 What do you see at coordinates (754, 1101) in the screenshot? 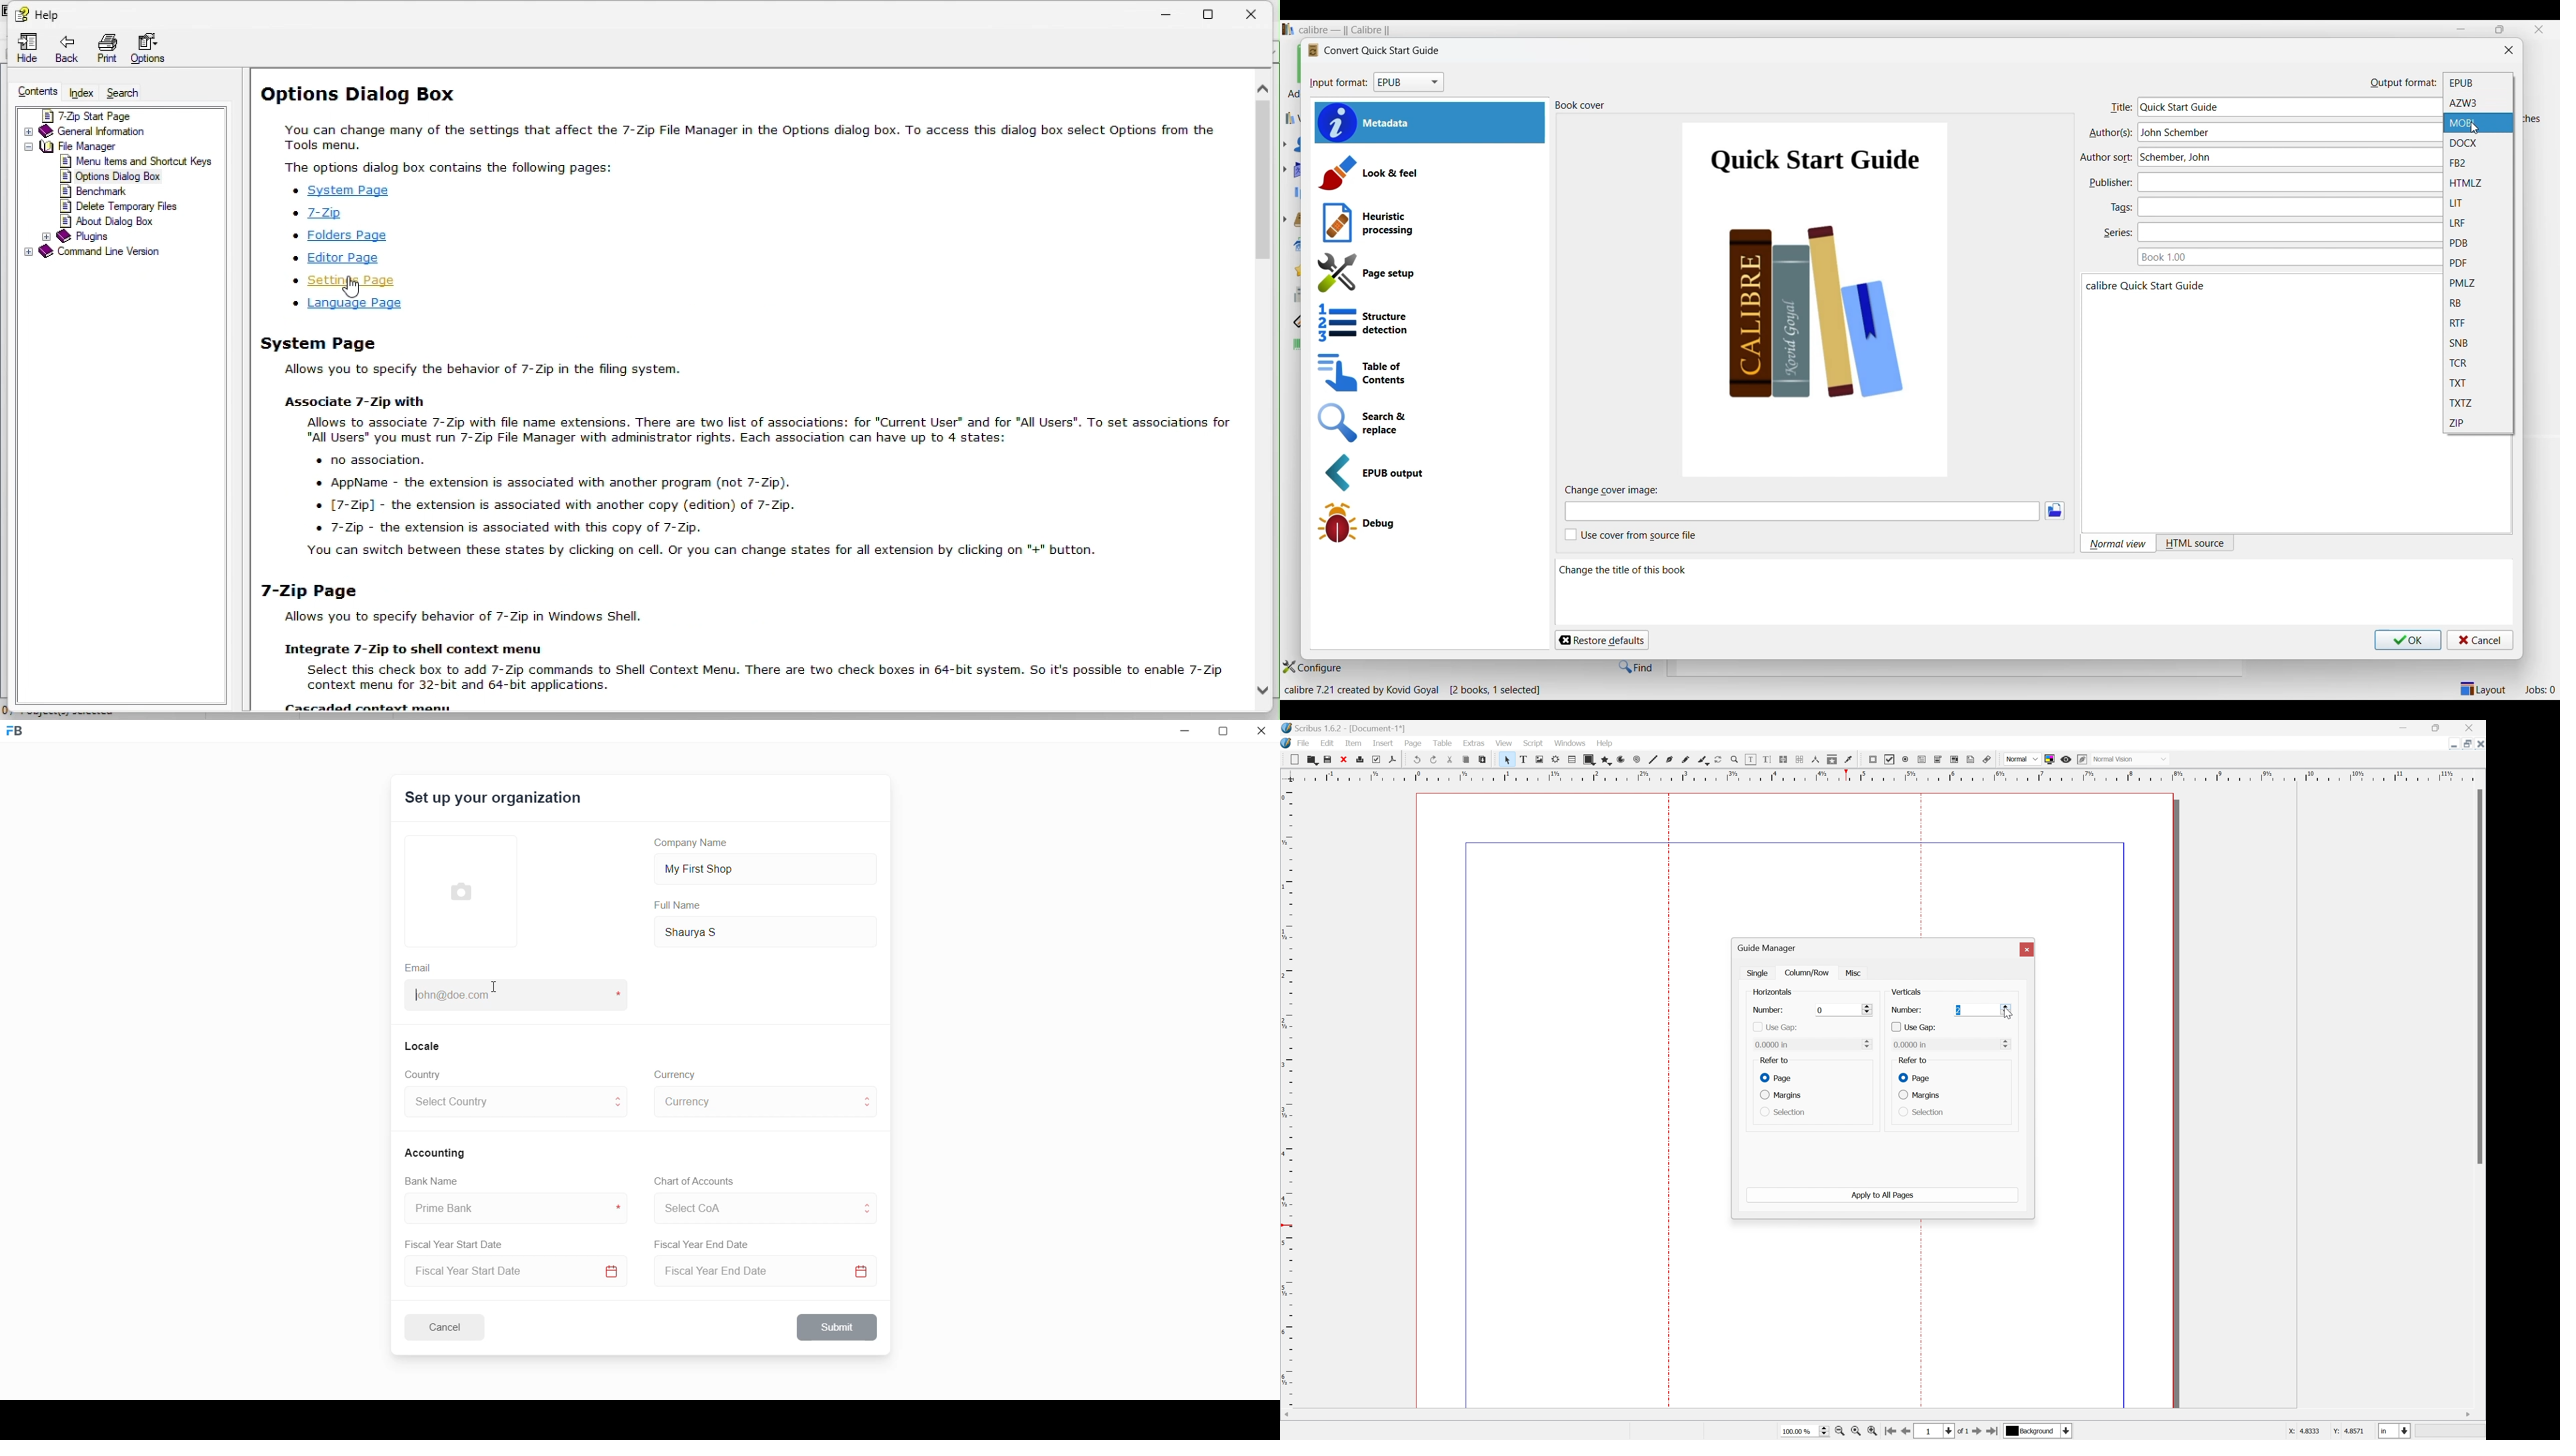
I see `select currency` at bounding box center [754, 1101].